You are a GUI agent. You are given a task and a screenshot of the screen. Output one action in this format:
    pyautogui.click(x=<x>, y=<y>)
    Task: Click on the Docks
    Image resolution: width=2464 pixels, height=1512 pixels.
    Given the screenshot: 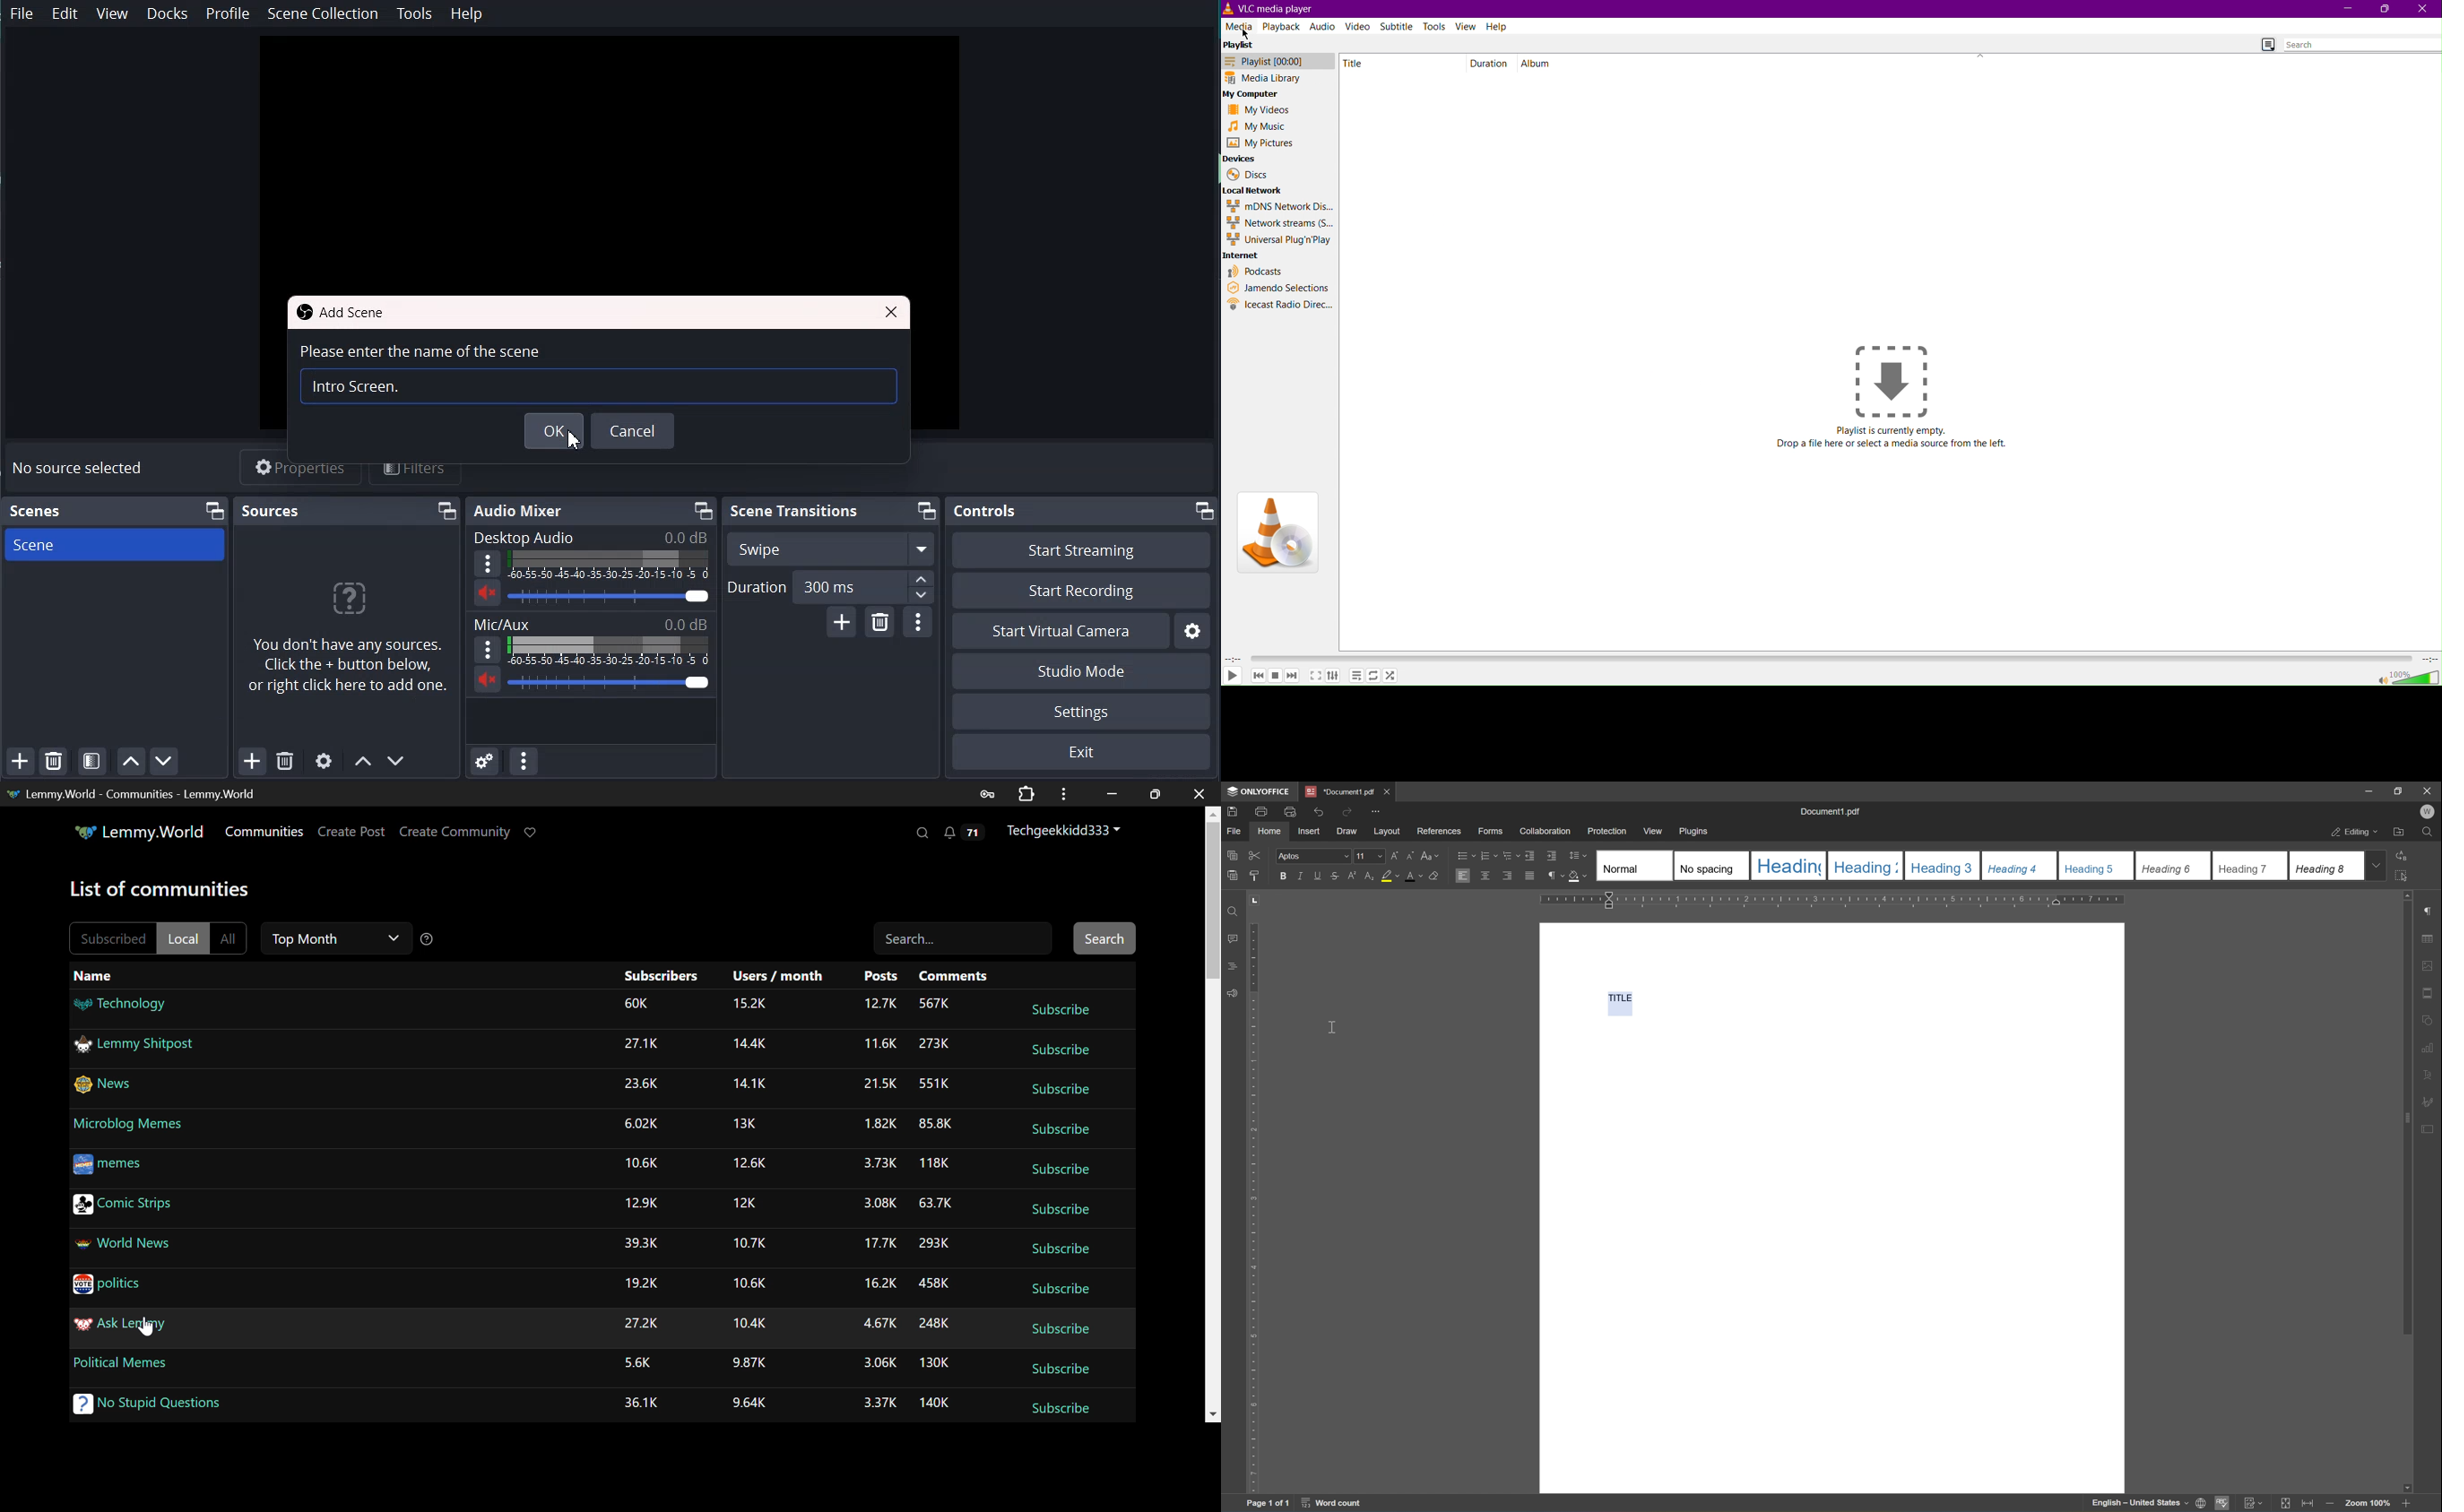 What is the action you would take?
    pyautogui.click(x=168, y=13)
    